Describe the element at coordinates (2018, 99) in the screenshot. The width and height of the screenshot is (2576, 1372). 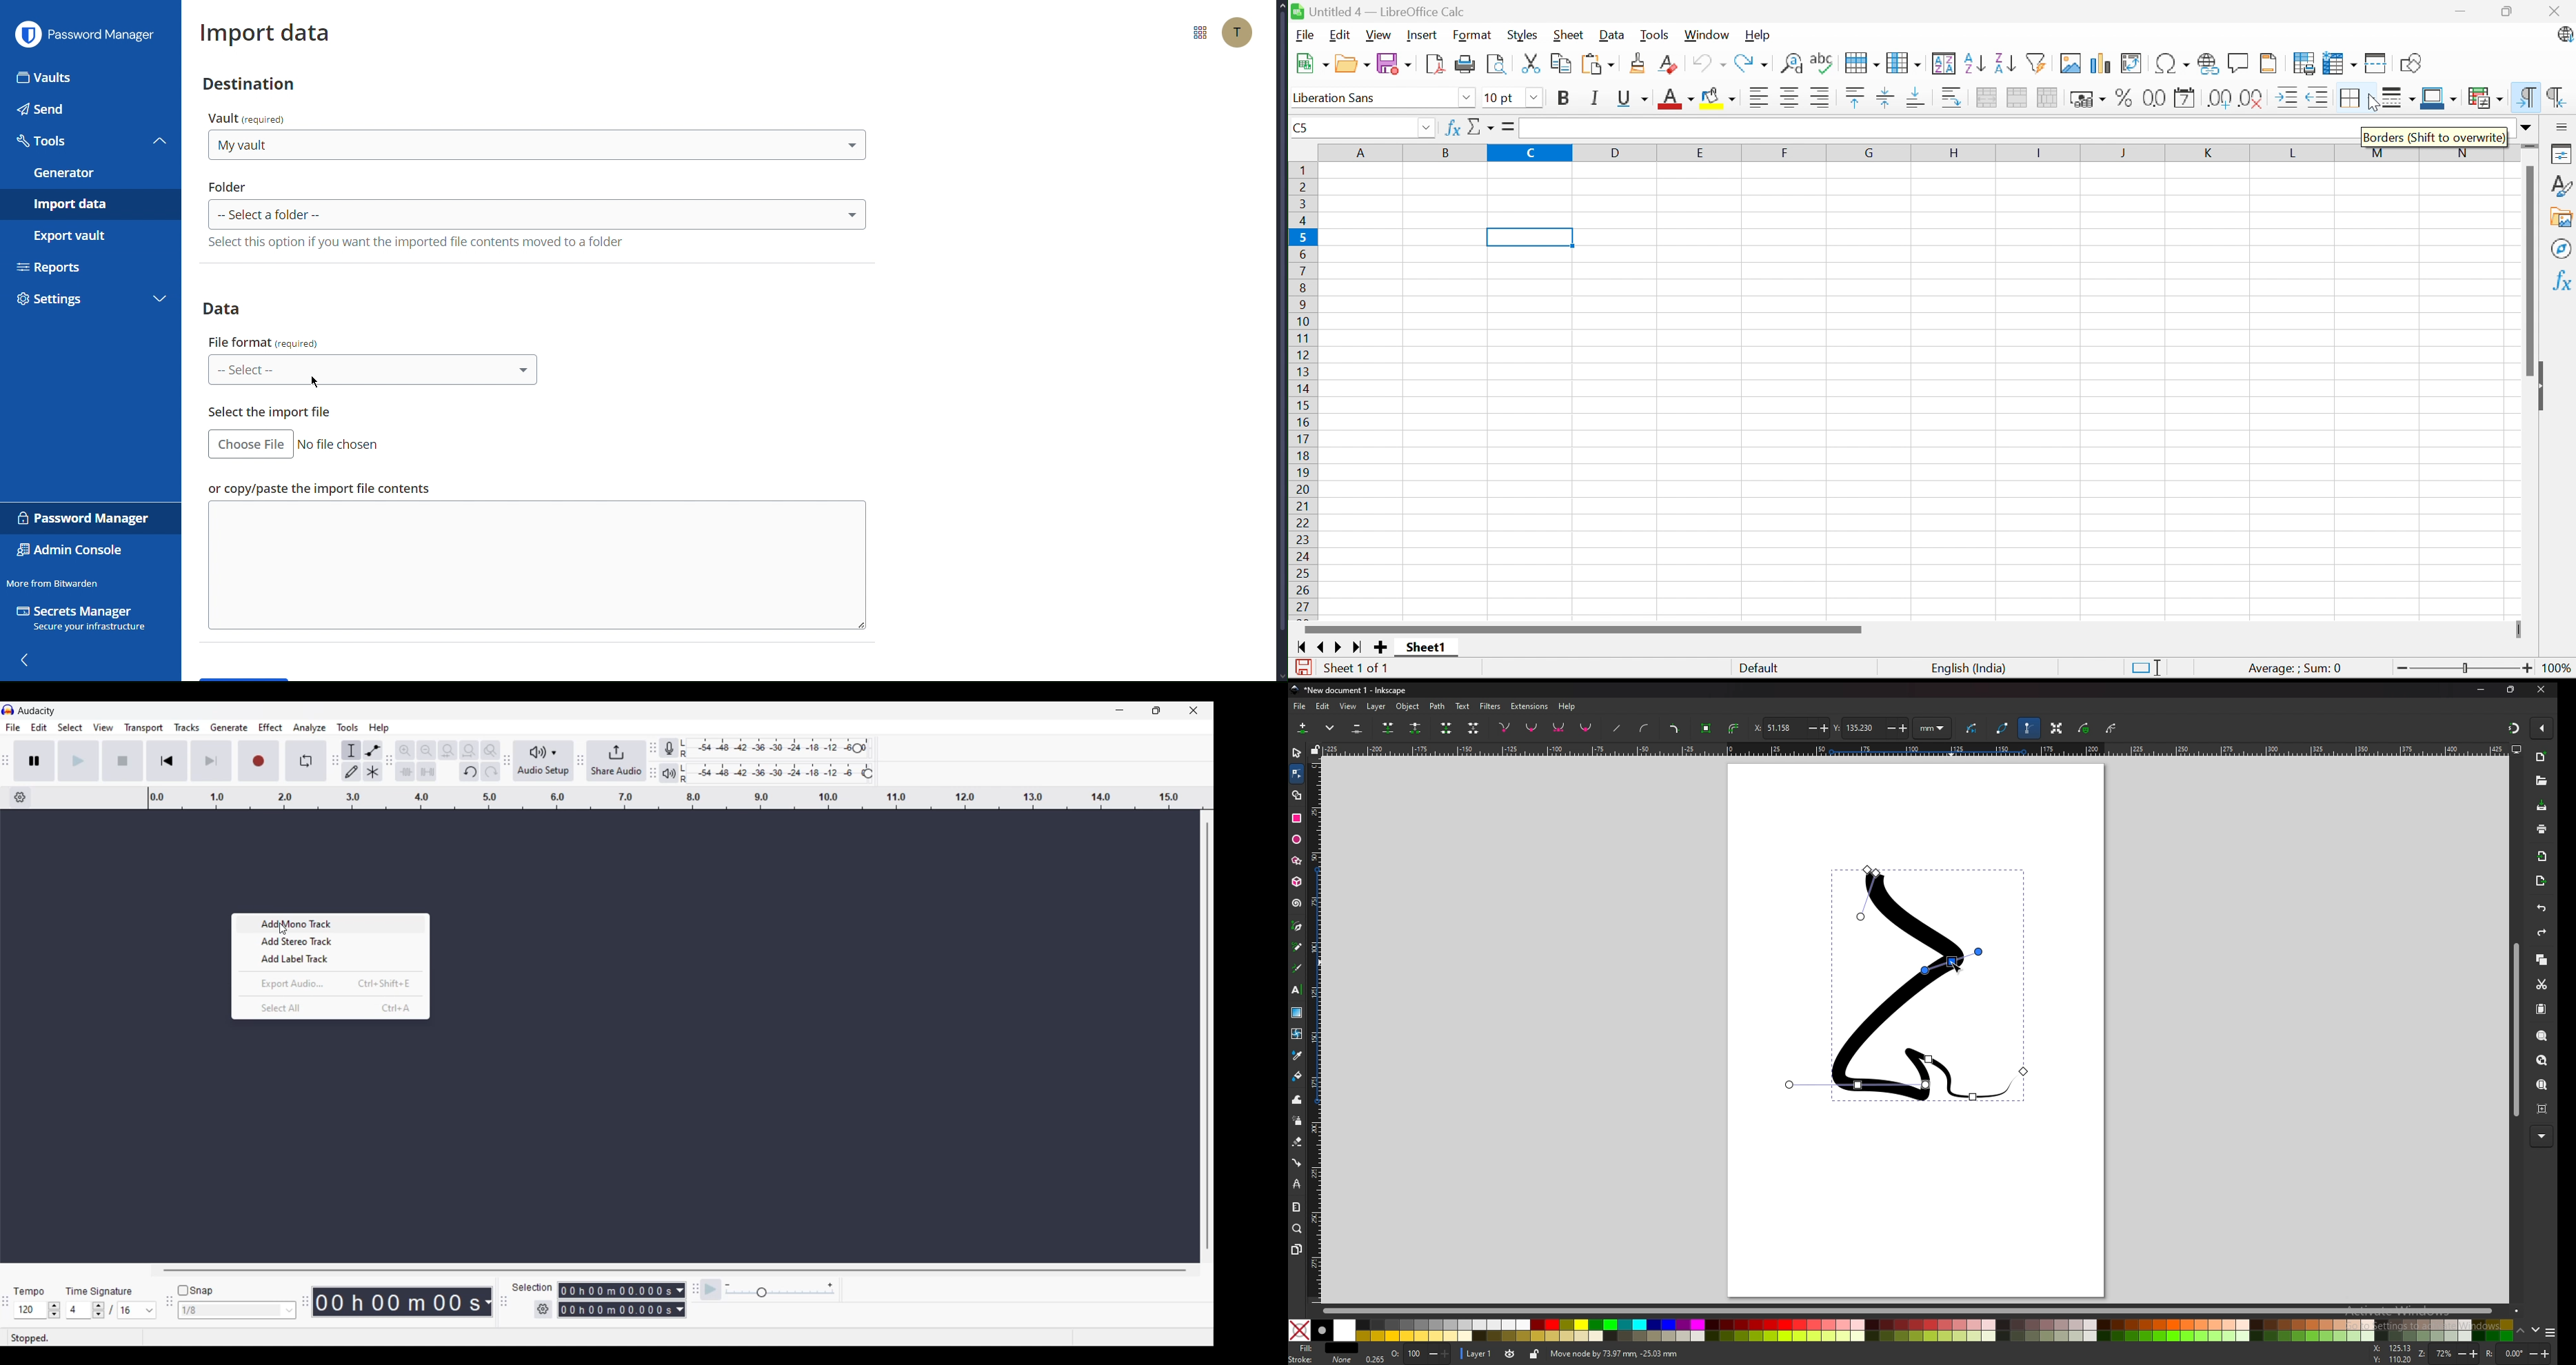
I see `Merge cells` at that location.